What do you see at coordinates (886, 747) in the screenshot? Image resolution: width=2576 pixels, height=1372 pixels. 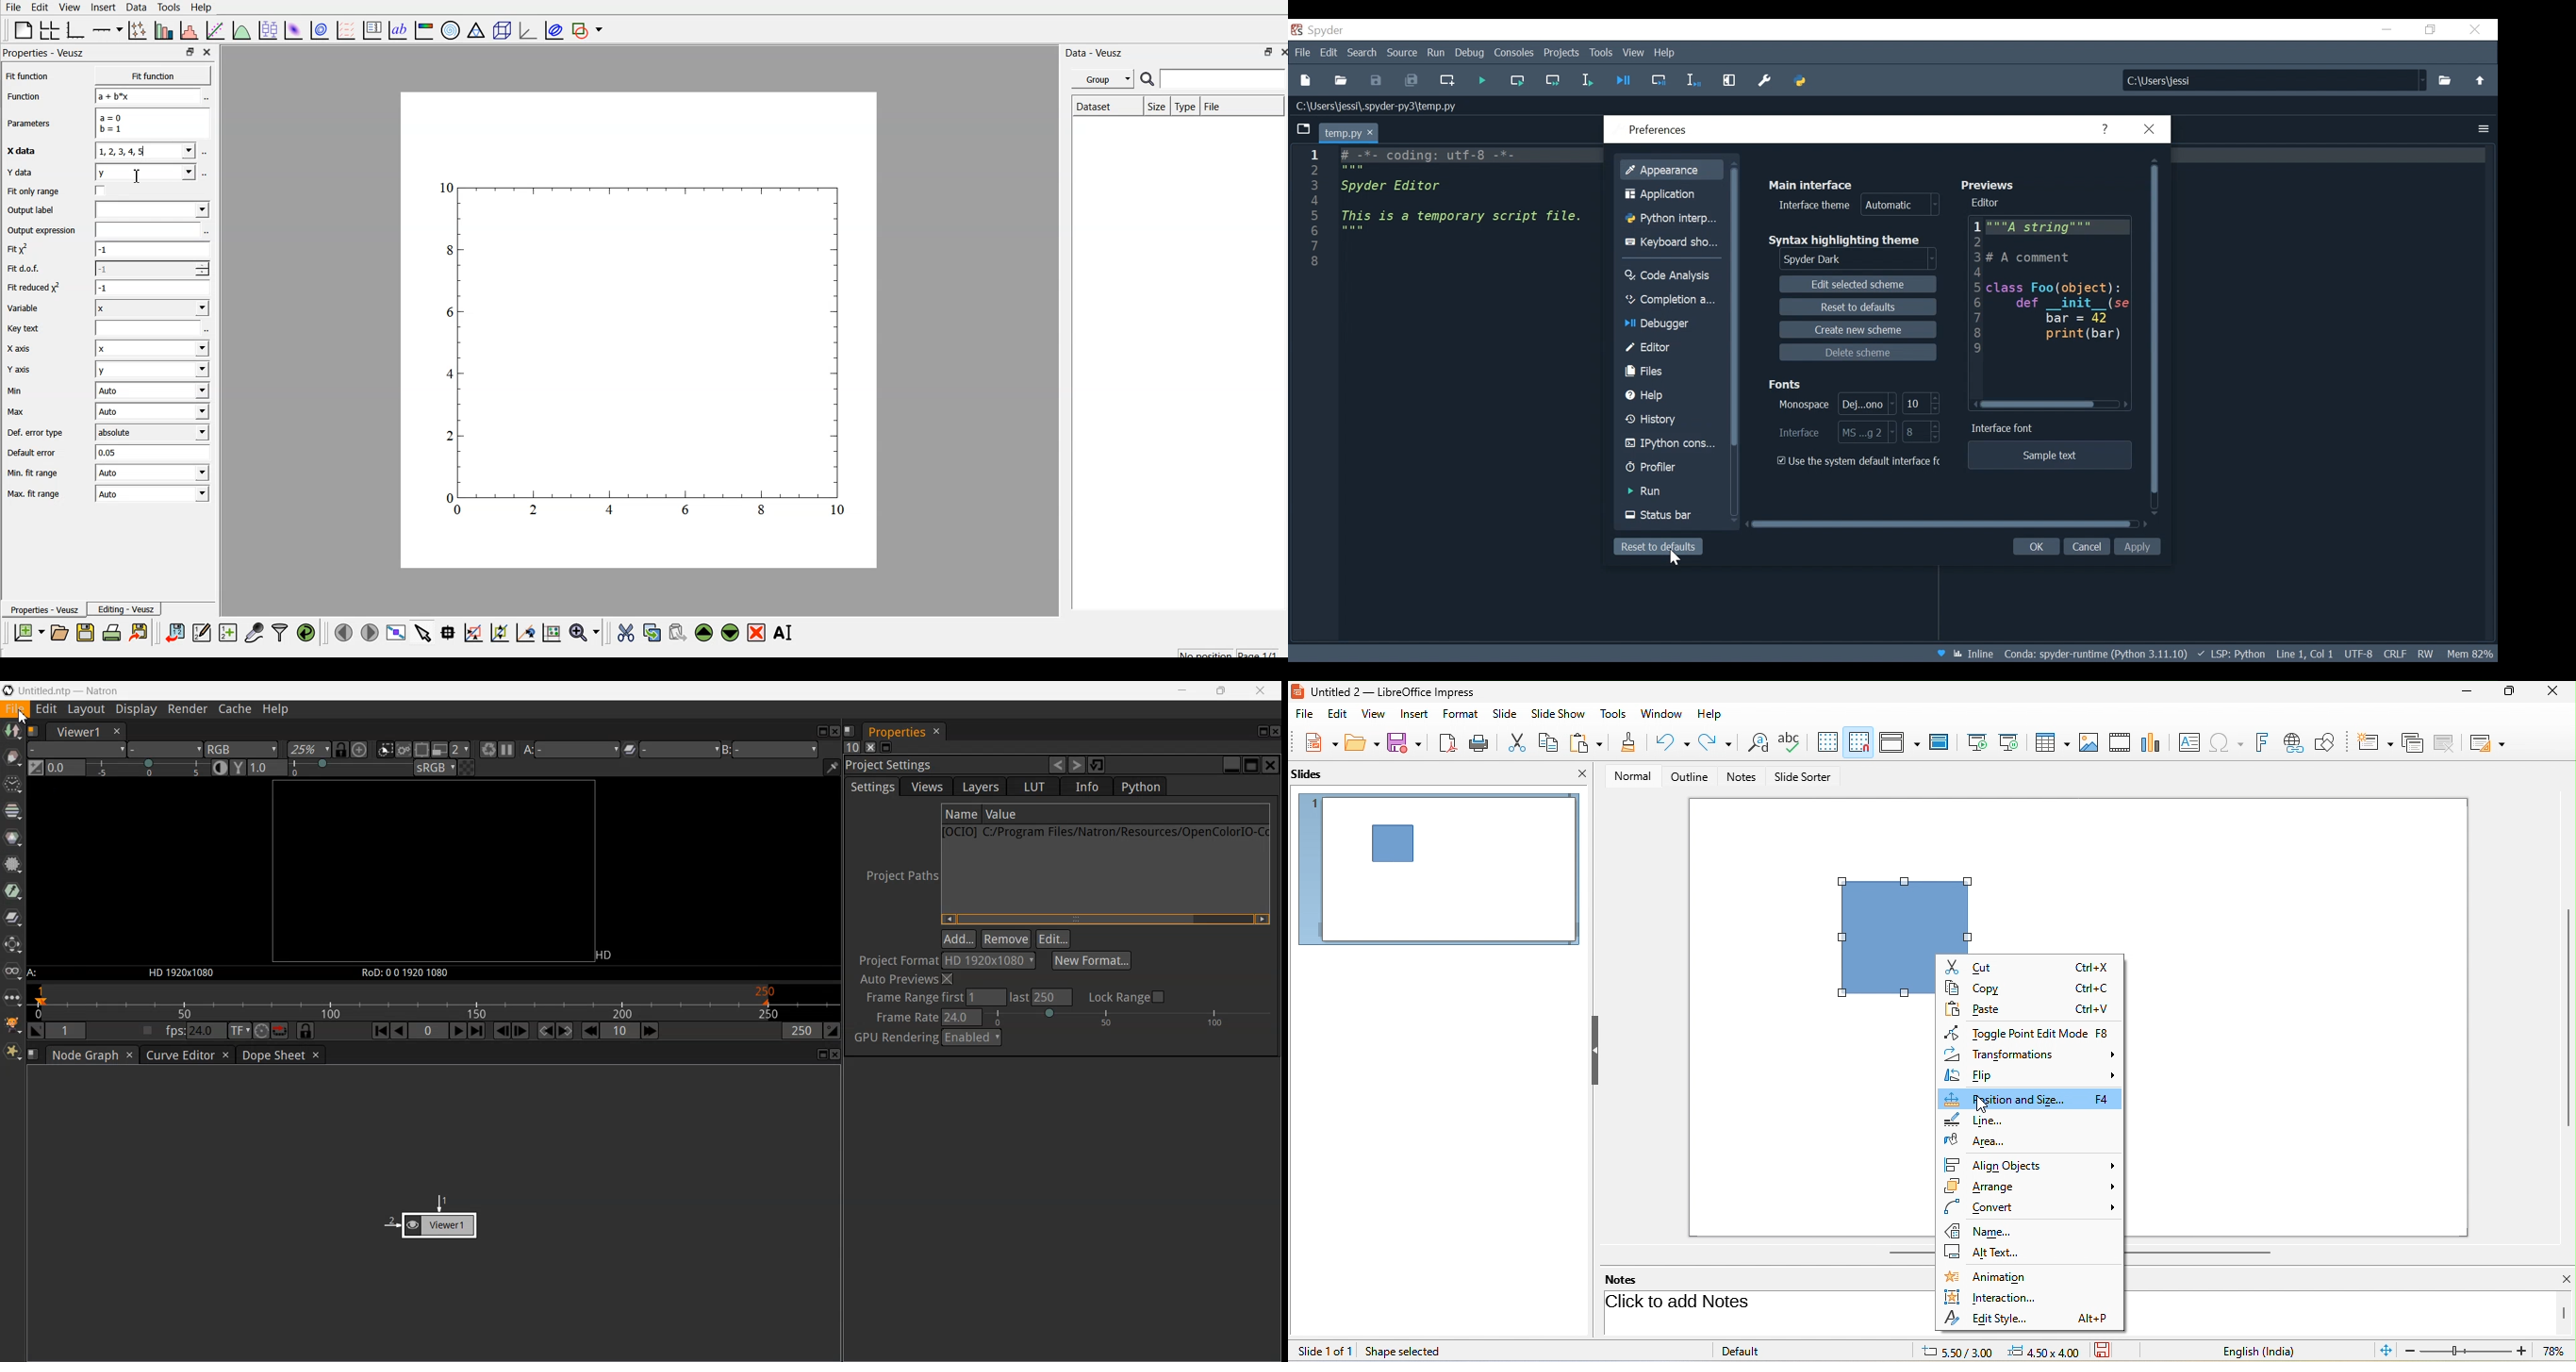 I see `Minimize Panel` at bounding box center [886, 747].